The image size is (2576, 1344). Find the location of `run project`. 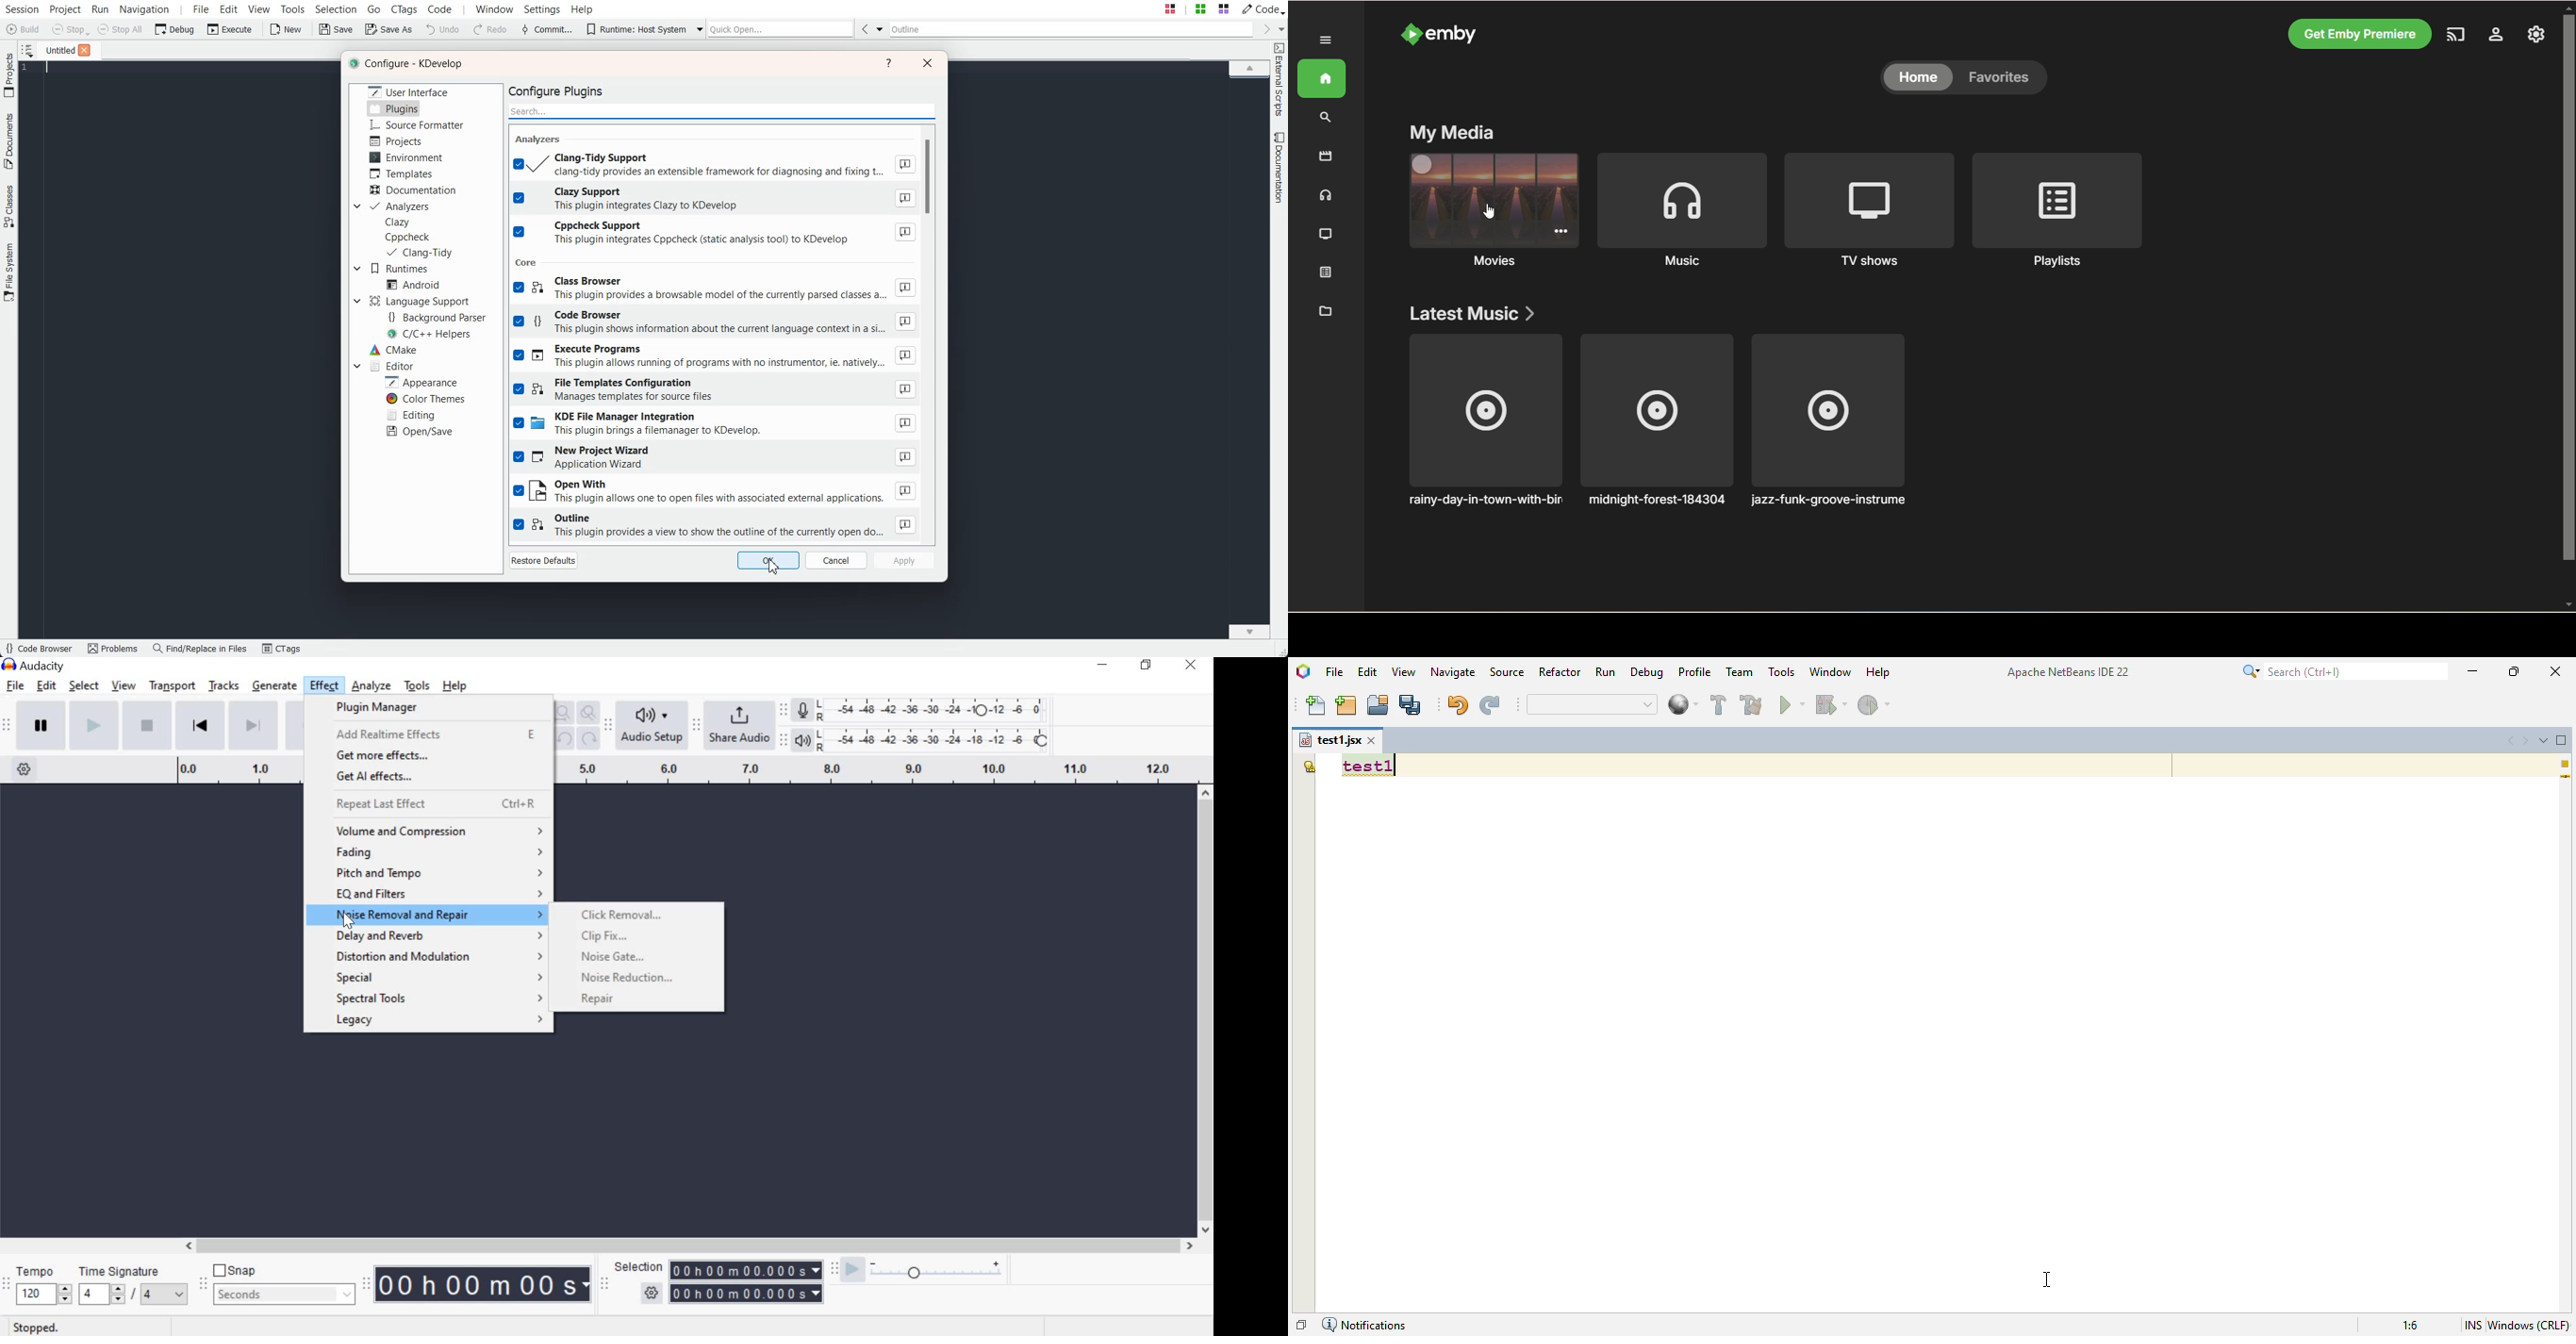

run project is located at coordinates (1789, 705).